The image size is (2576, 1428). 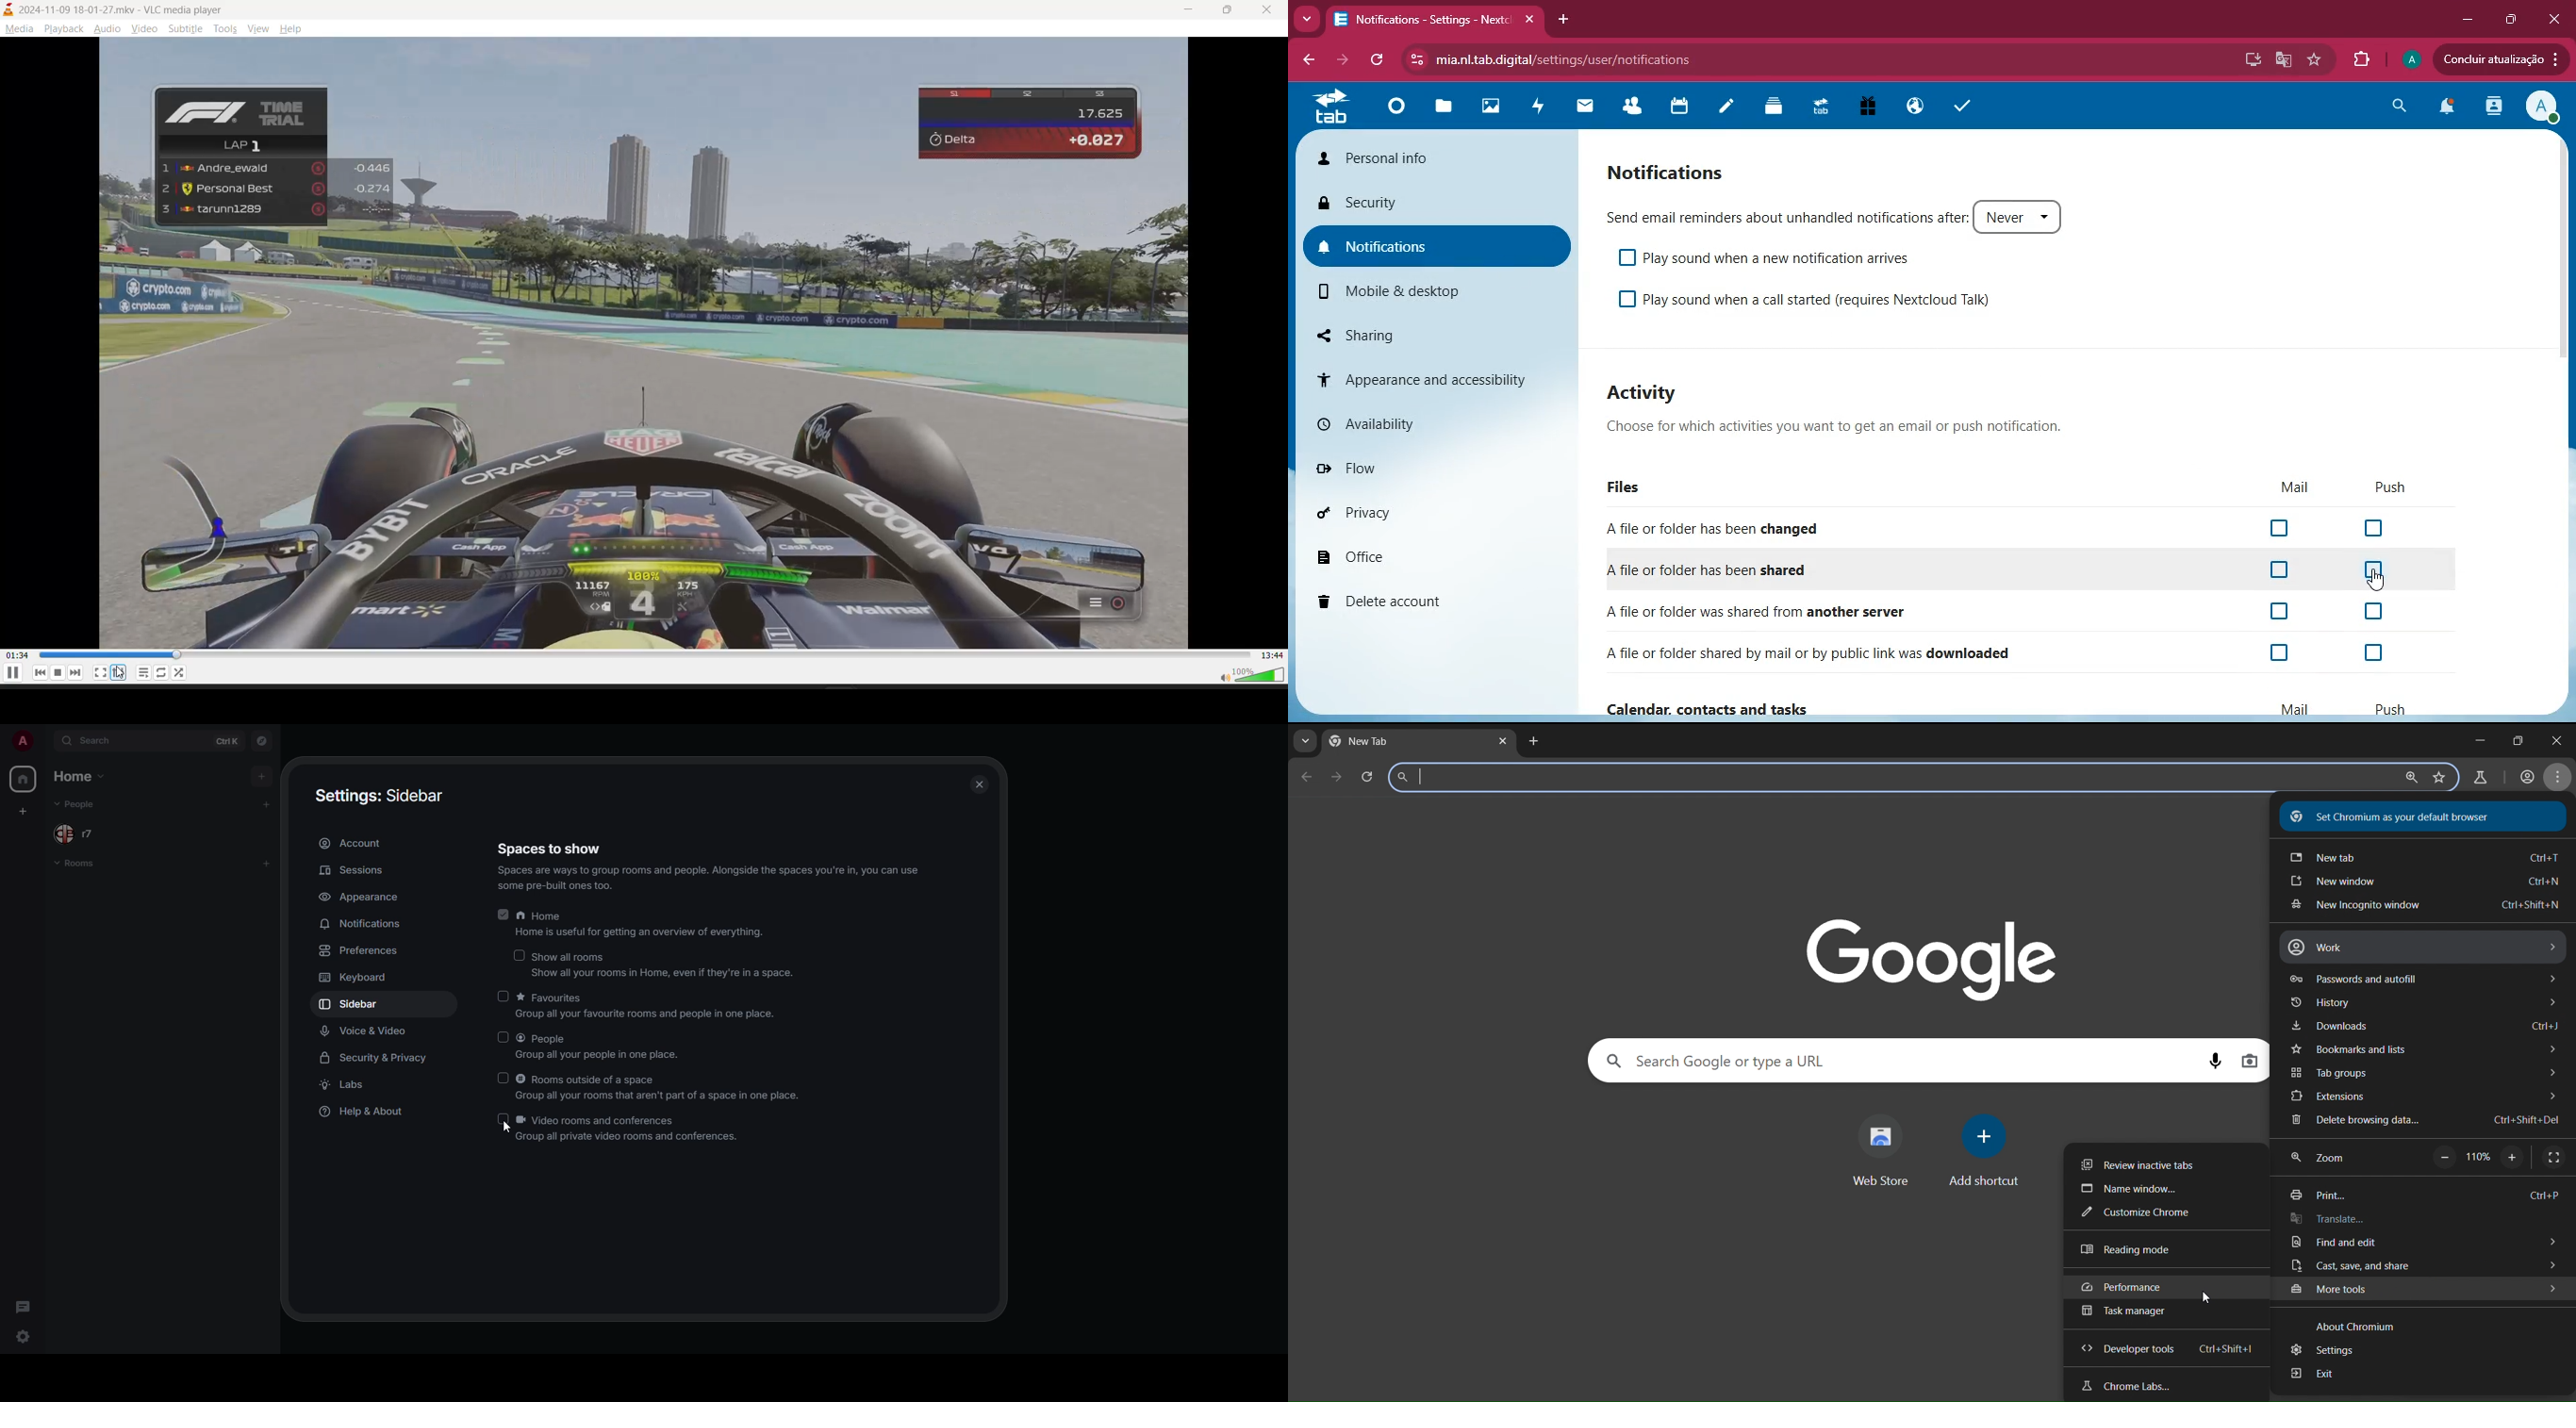 What do you see at coordinates (667, 344) in the screenshot?
I see `video contrast increased` at bounding box center [667, 344].